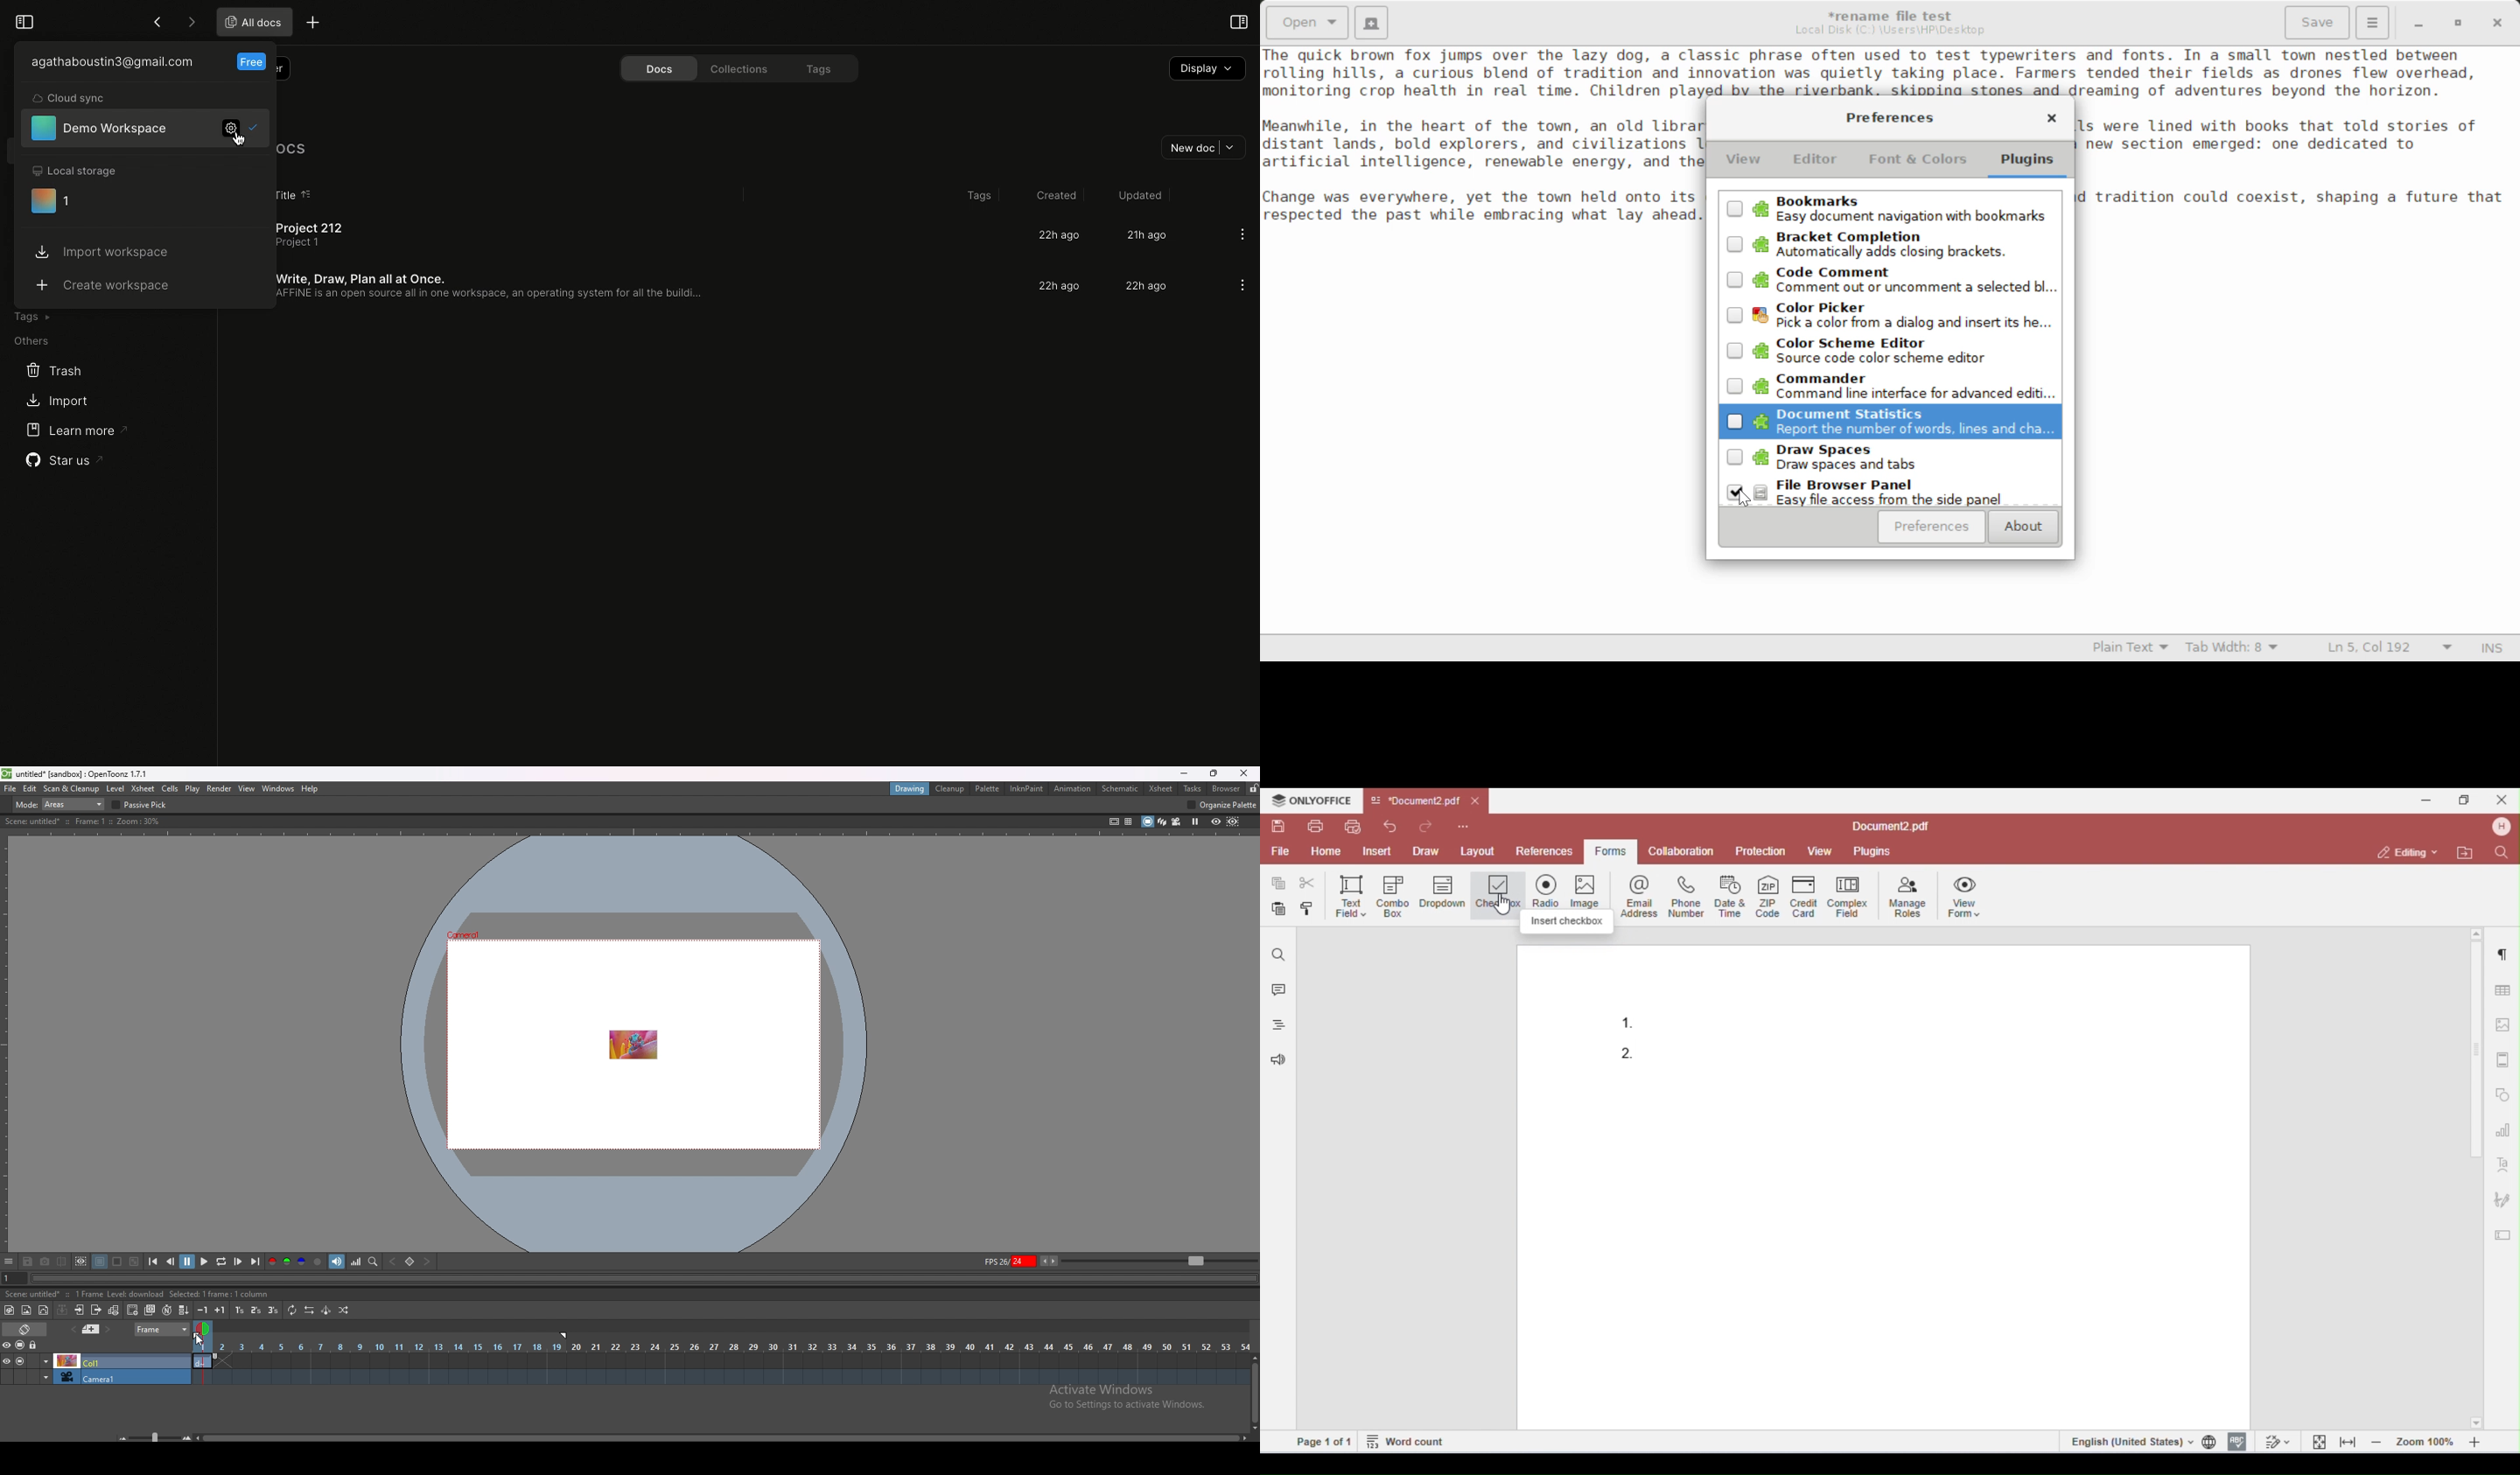 The image size is (2520, 1484). Describe the element at coordinates (73, 1329) in the screenshot. I see `add memo` at that location.